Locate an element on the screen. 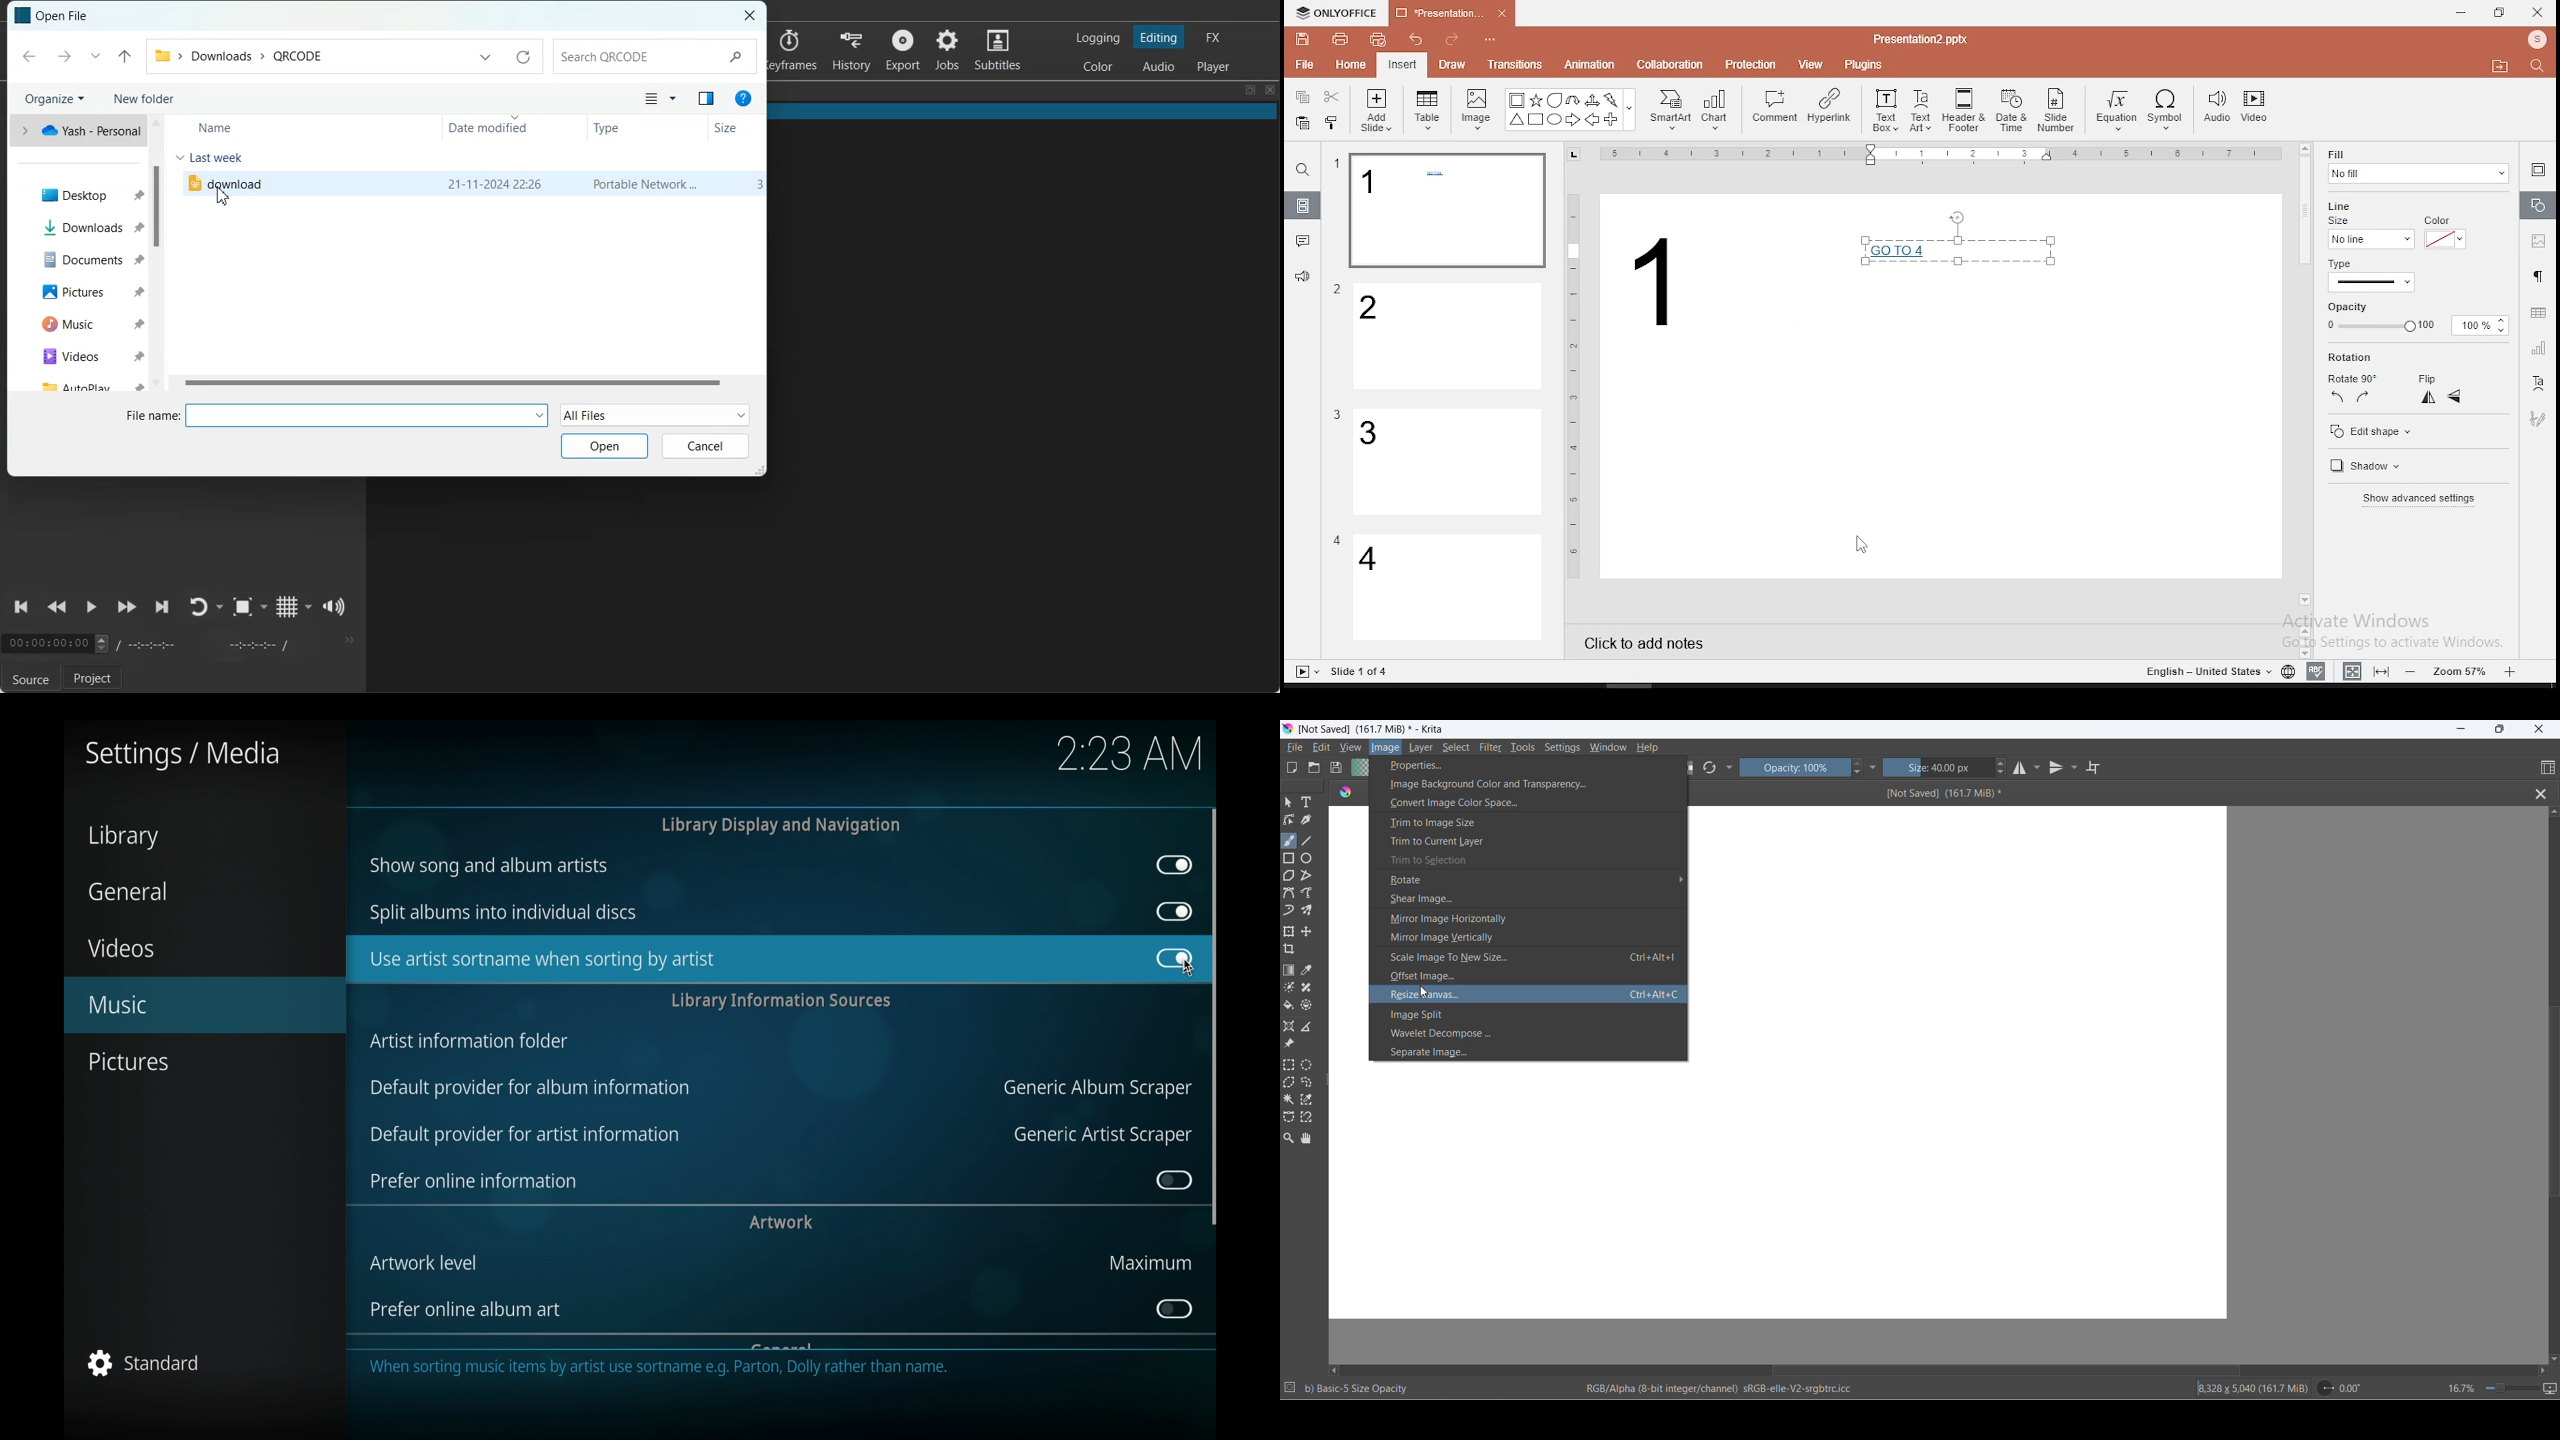  polygonal selection tool is located at coordinates (1290, 1084).